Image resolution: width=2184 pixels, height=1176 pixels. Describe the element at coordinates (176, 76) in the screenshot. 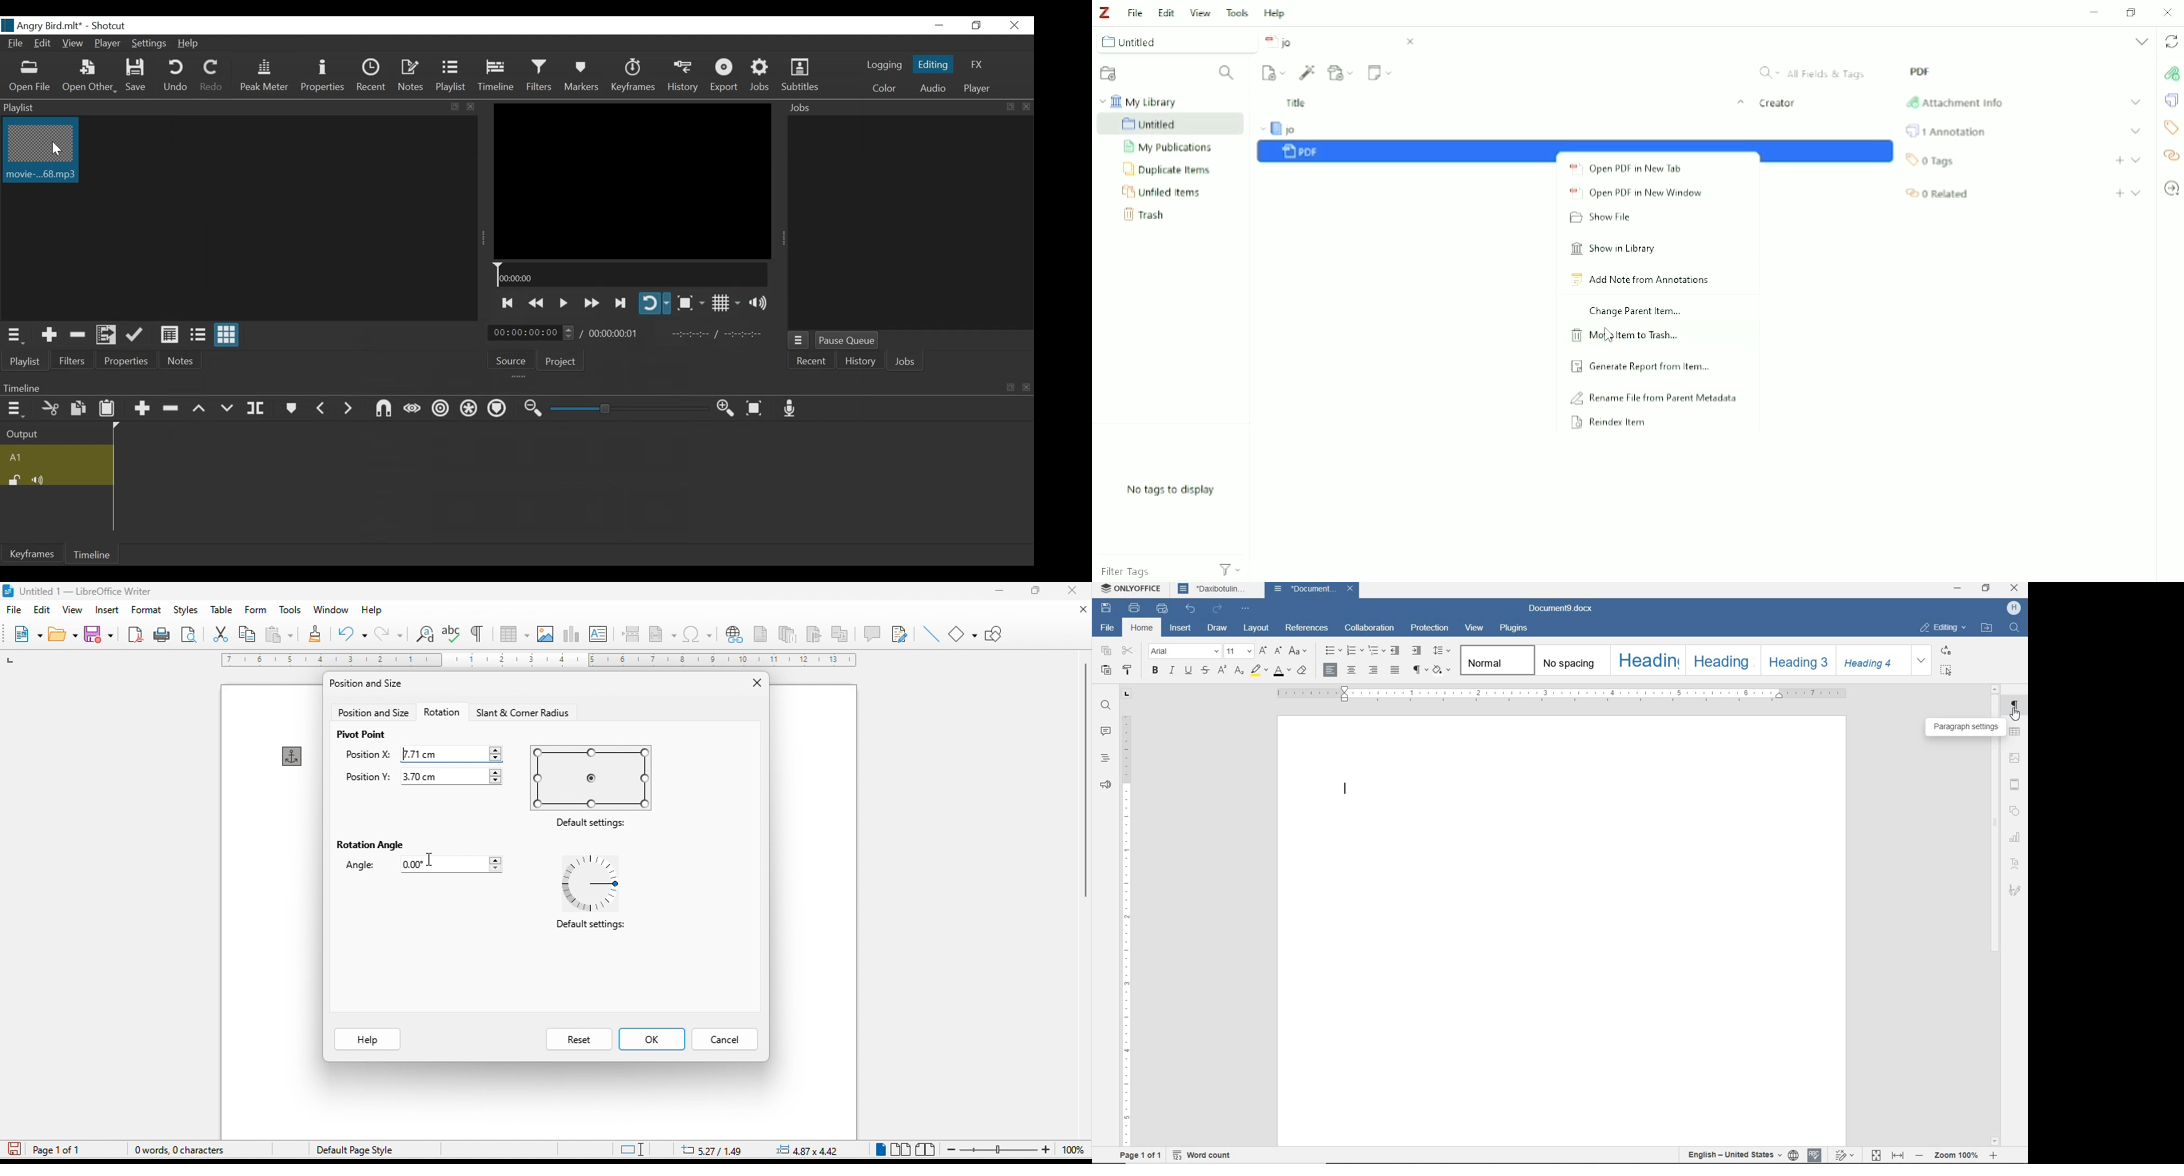

I see `Undo` at that location.